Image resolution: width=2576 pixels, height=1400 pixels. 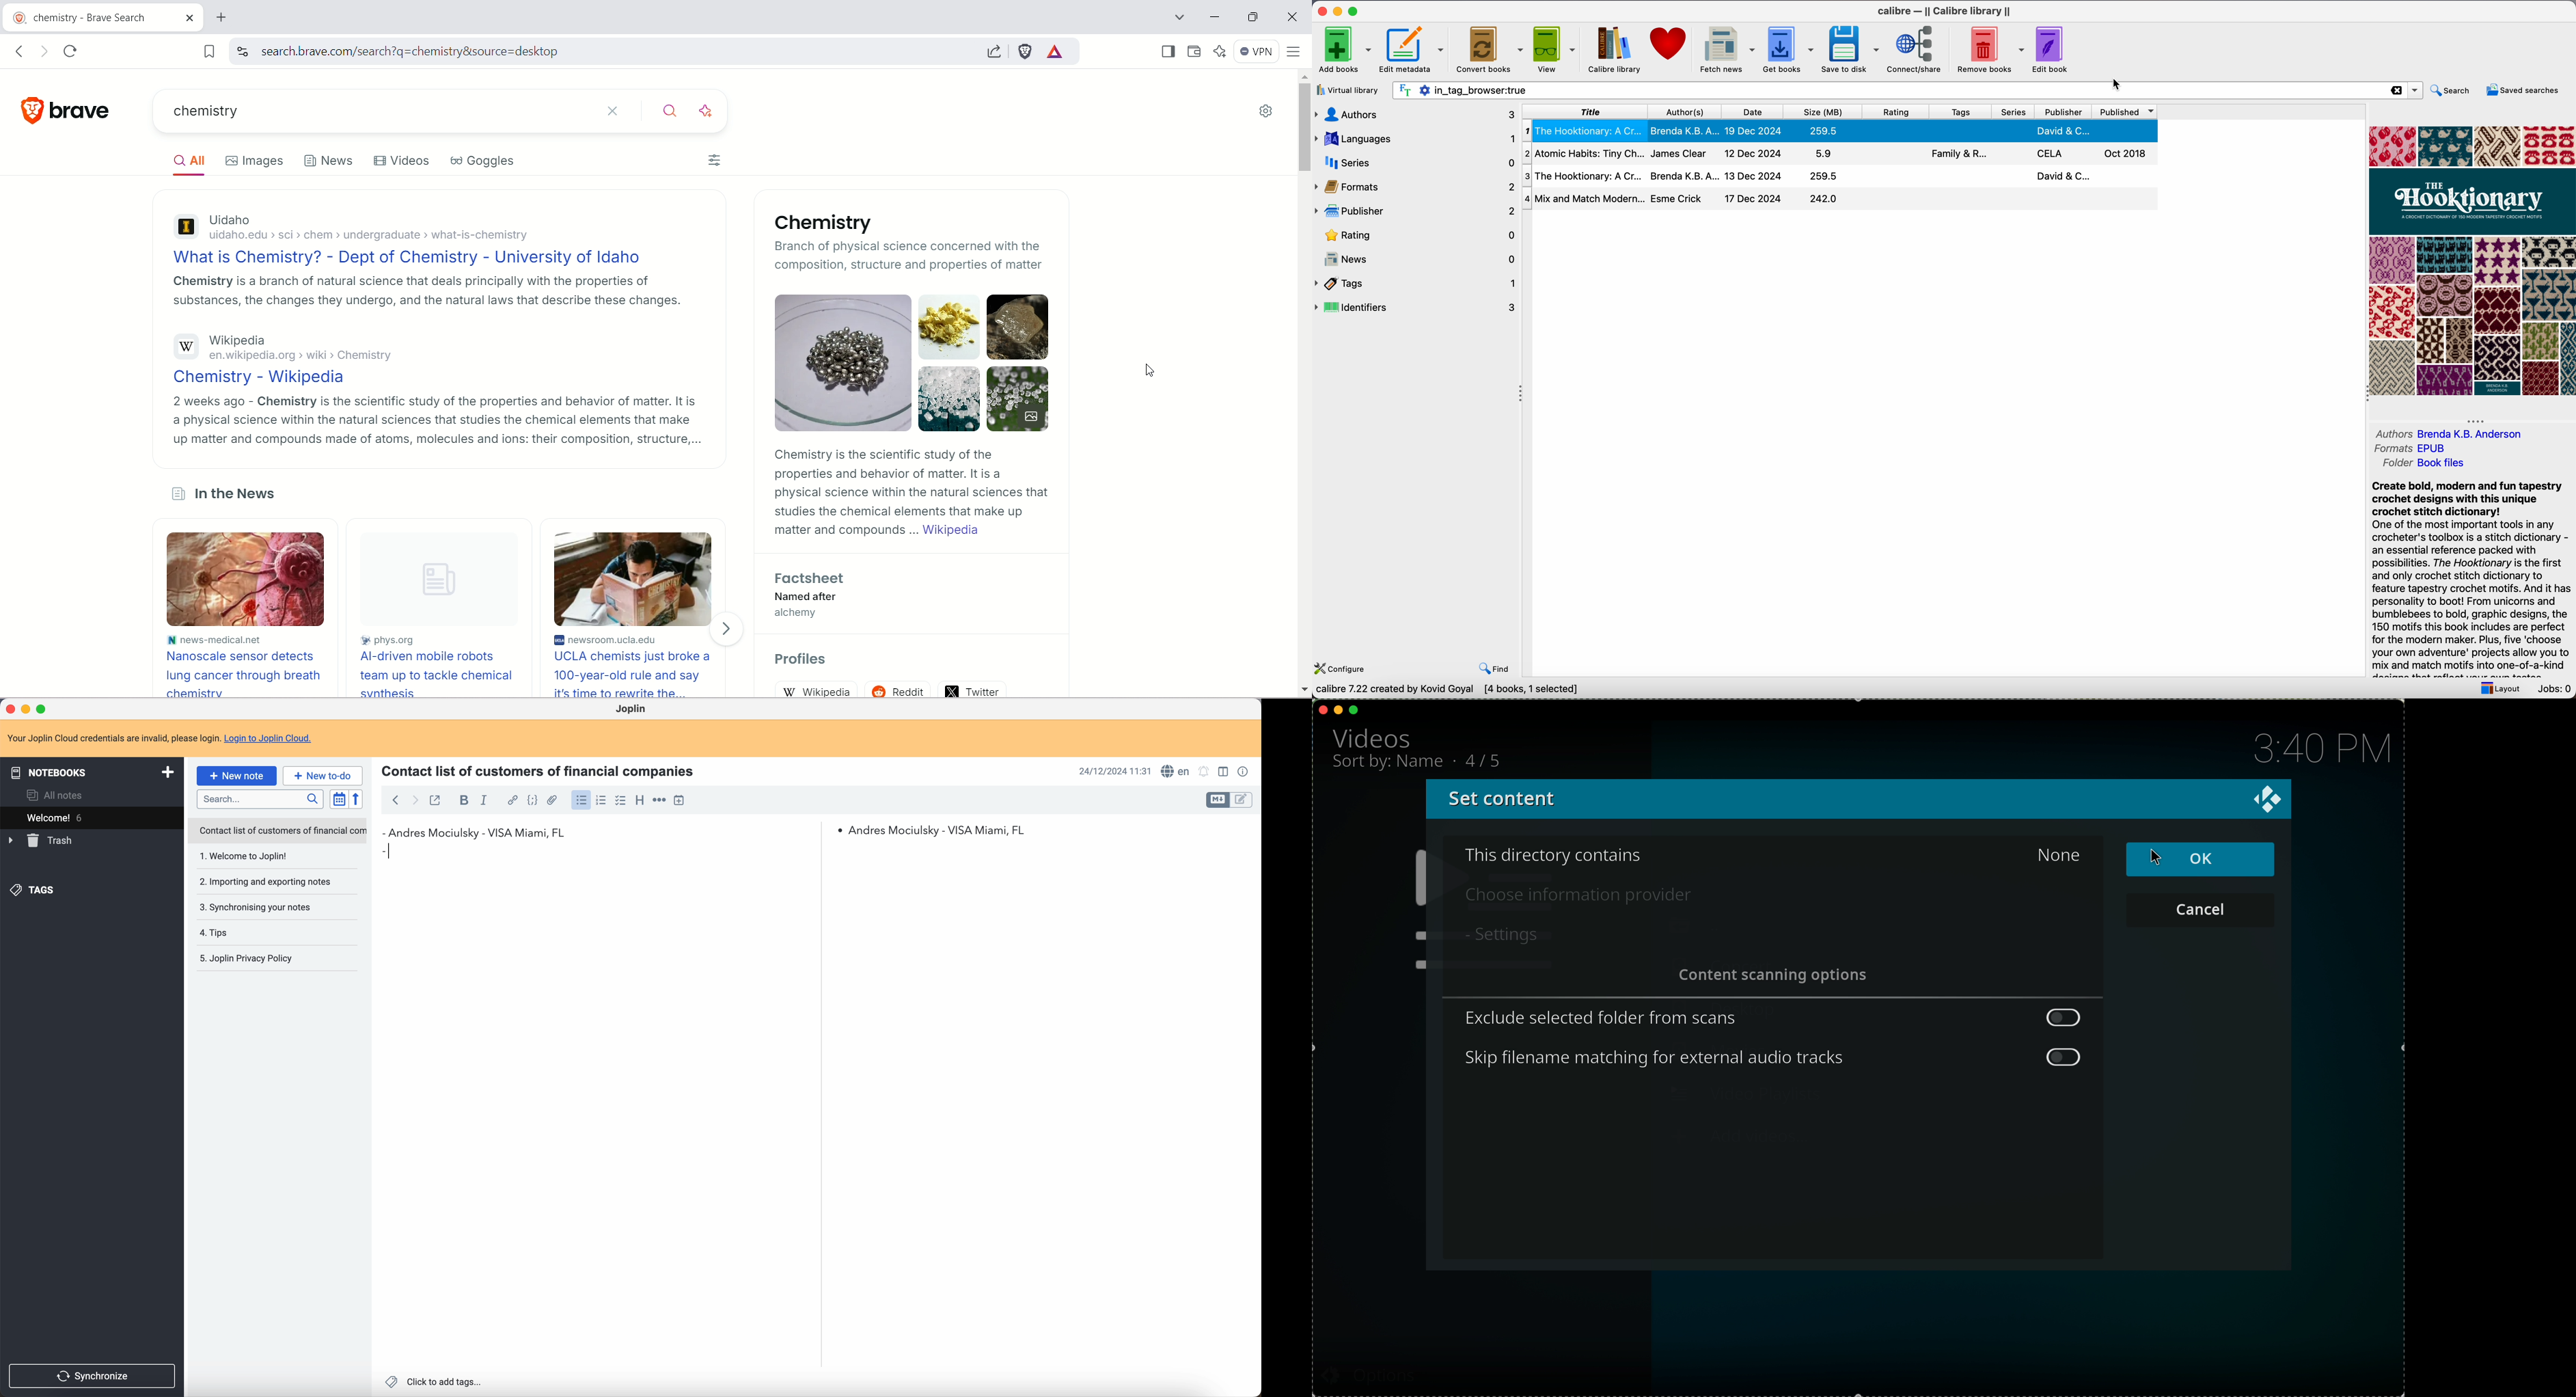 What do you see at coordinates (1338, 10) in the screenshot?
I see `minimize` at bounding box center [1338, 10].